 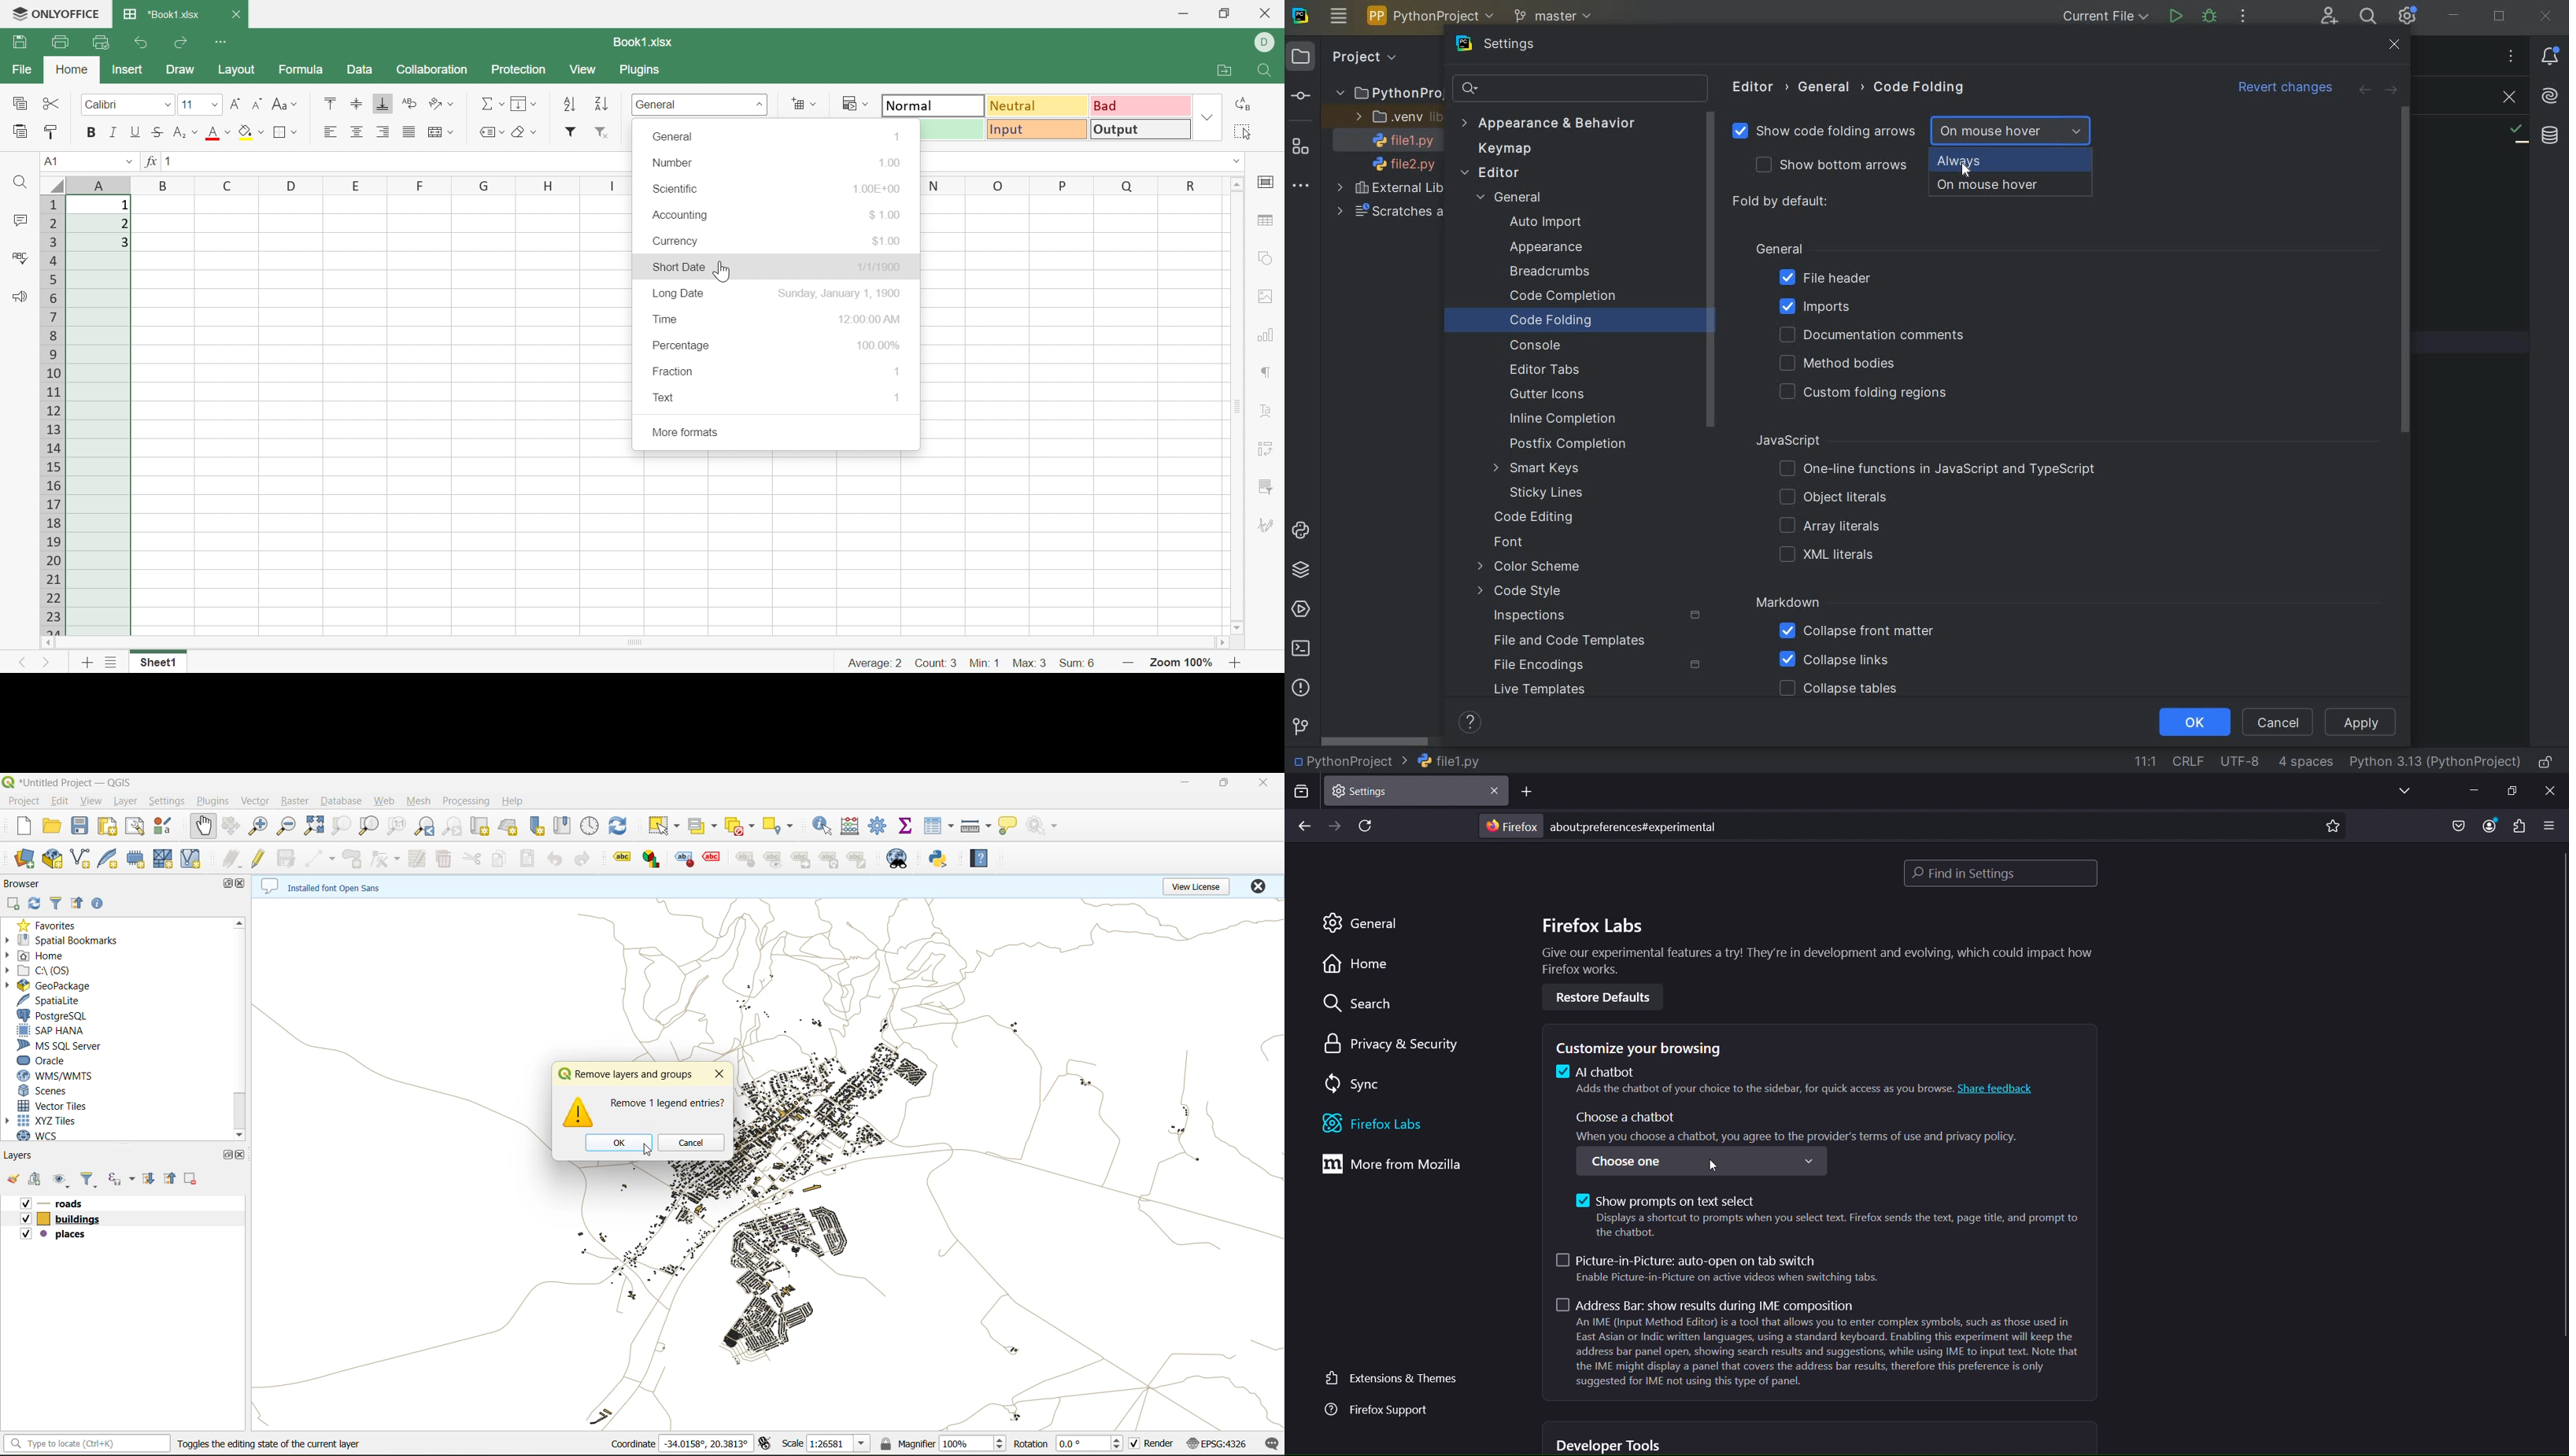 I want to click on zoom native, so click(x=397, y=826).